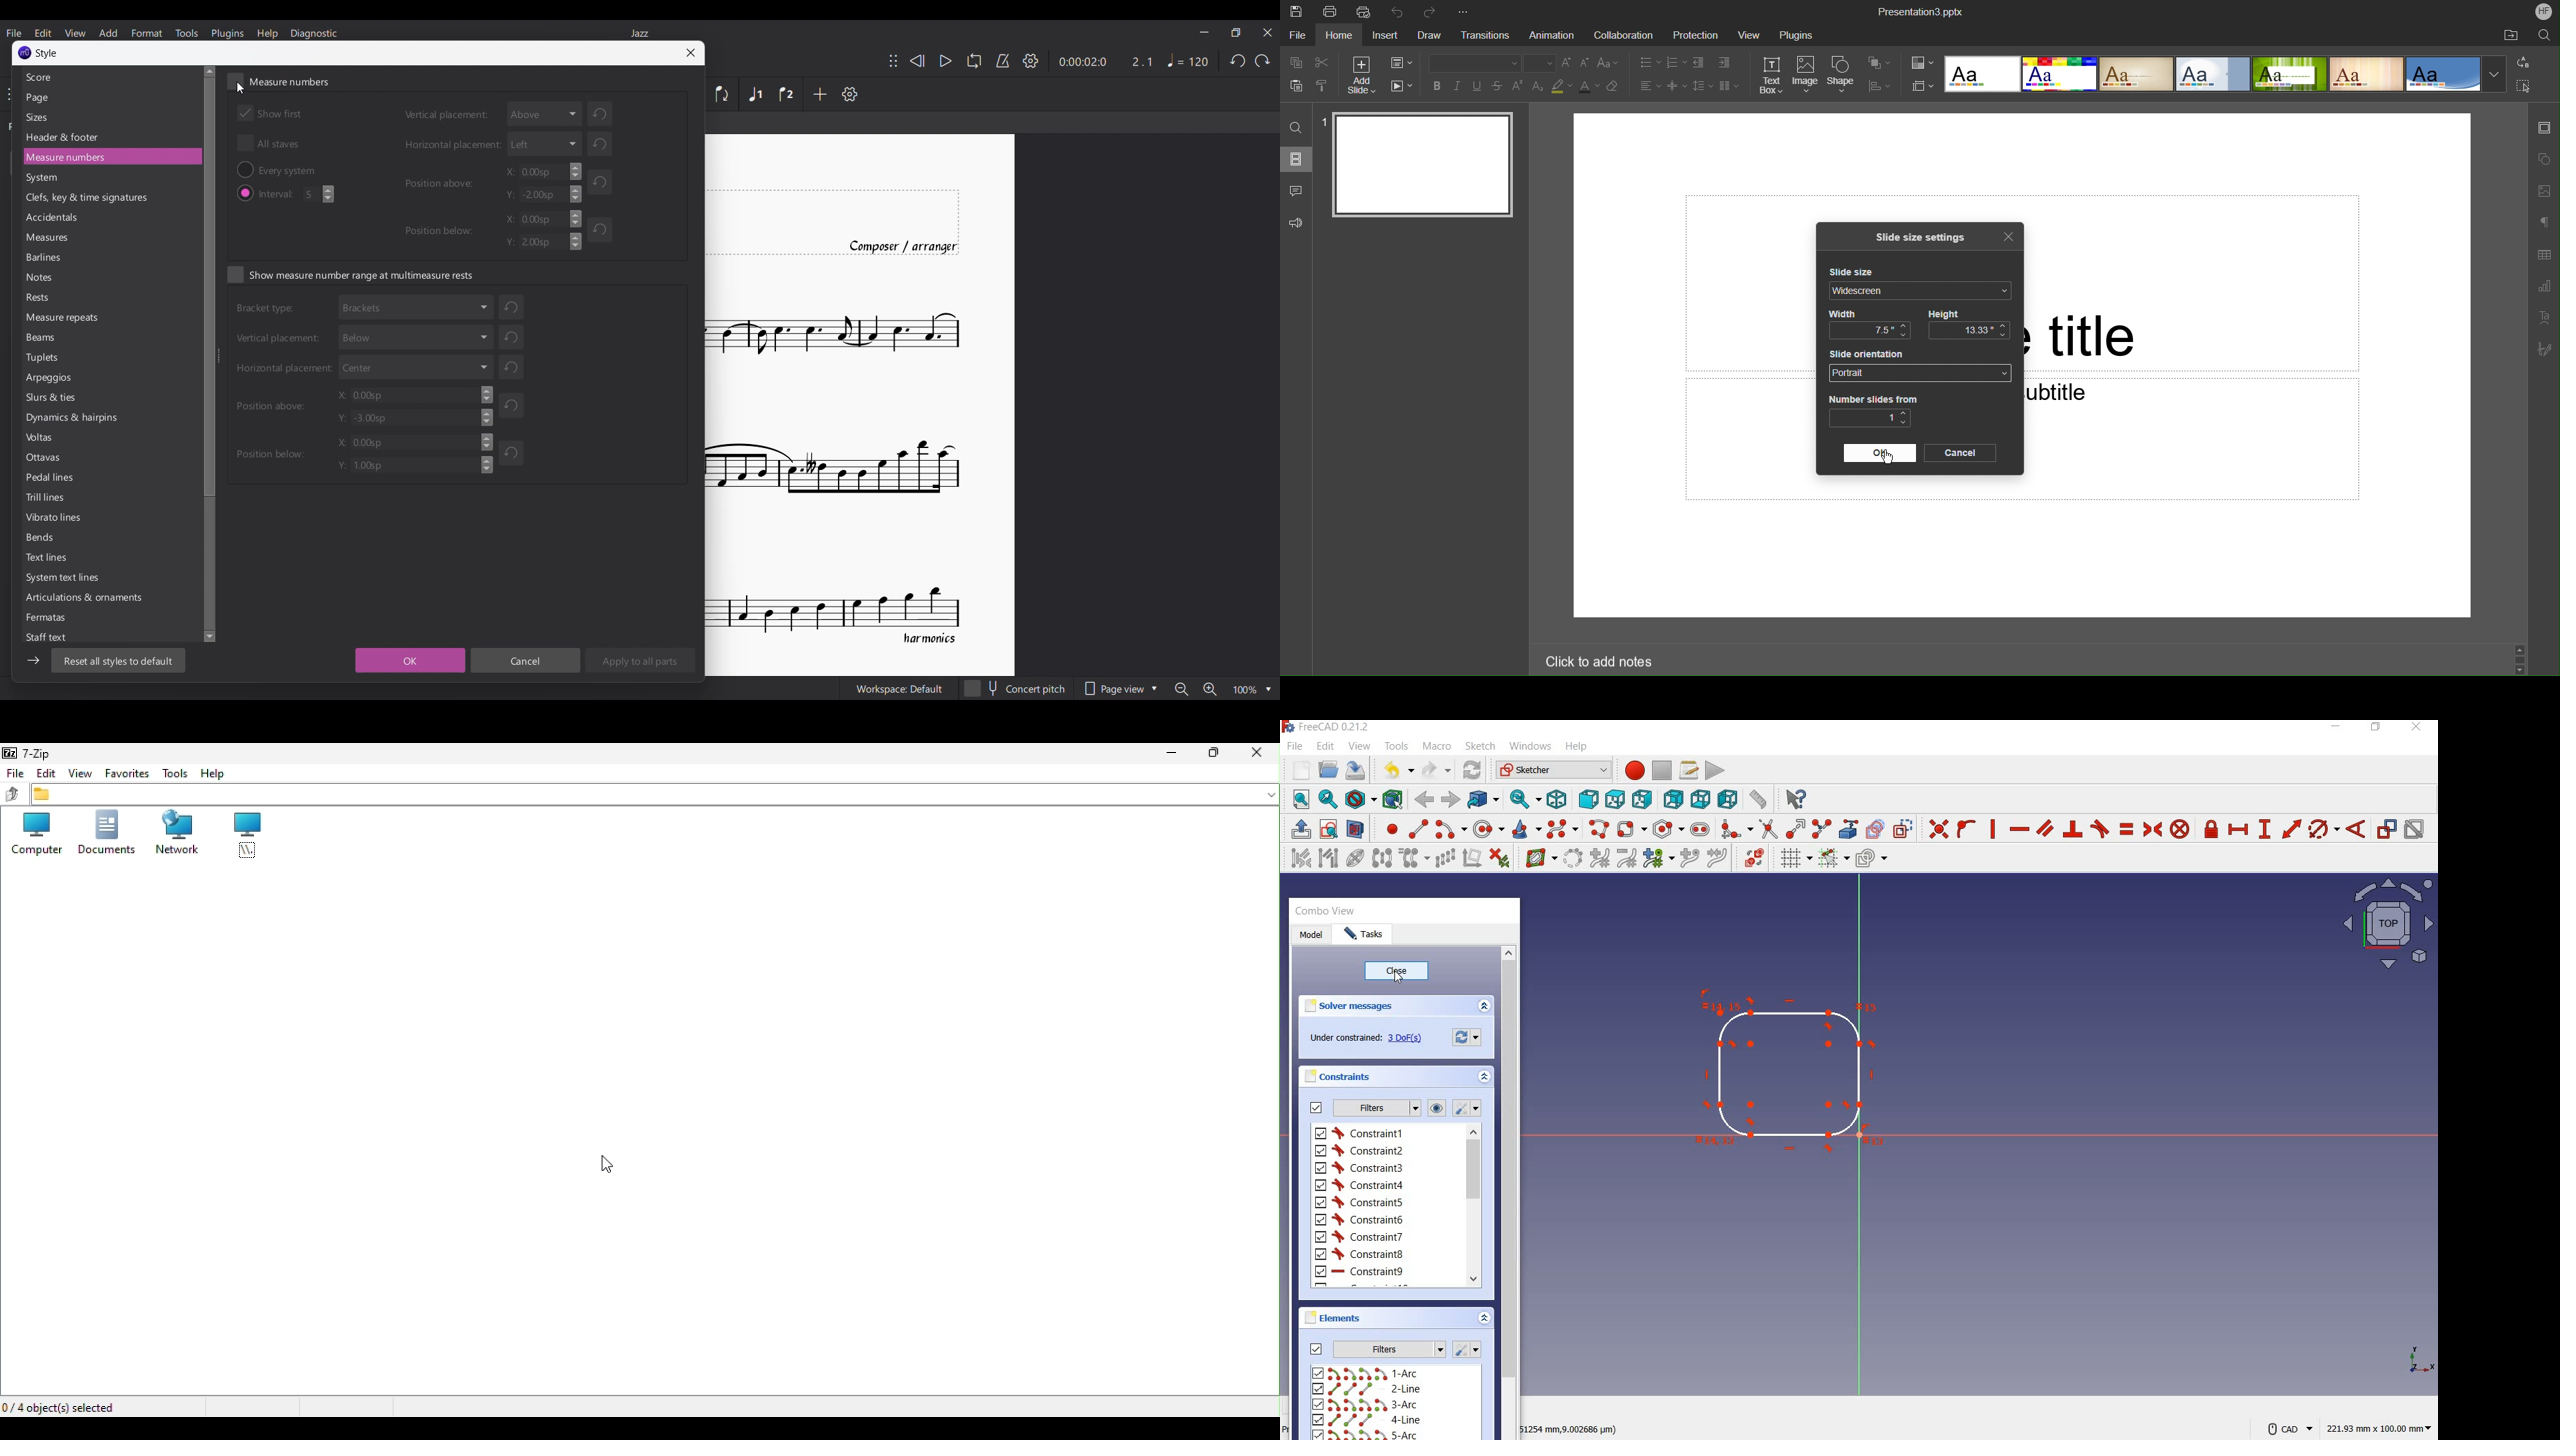 The width and height of the screenshot is (2576, 1456). What do you see at coordinates (1795, 37) in the screenshot?
I see `Plugins` at bounding box center [1795, 37].